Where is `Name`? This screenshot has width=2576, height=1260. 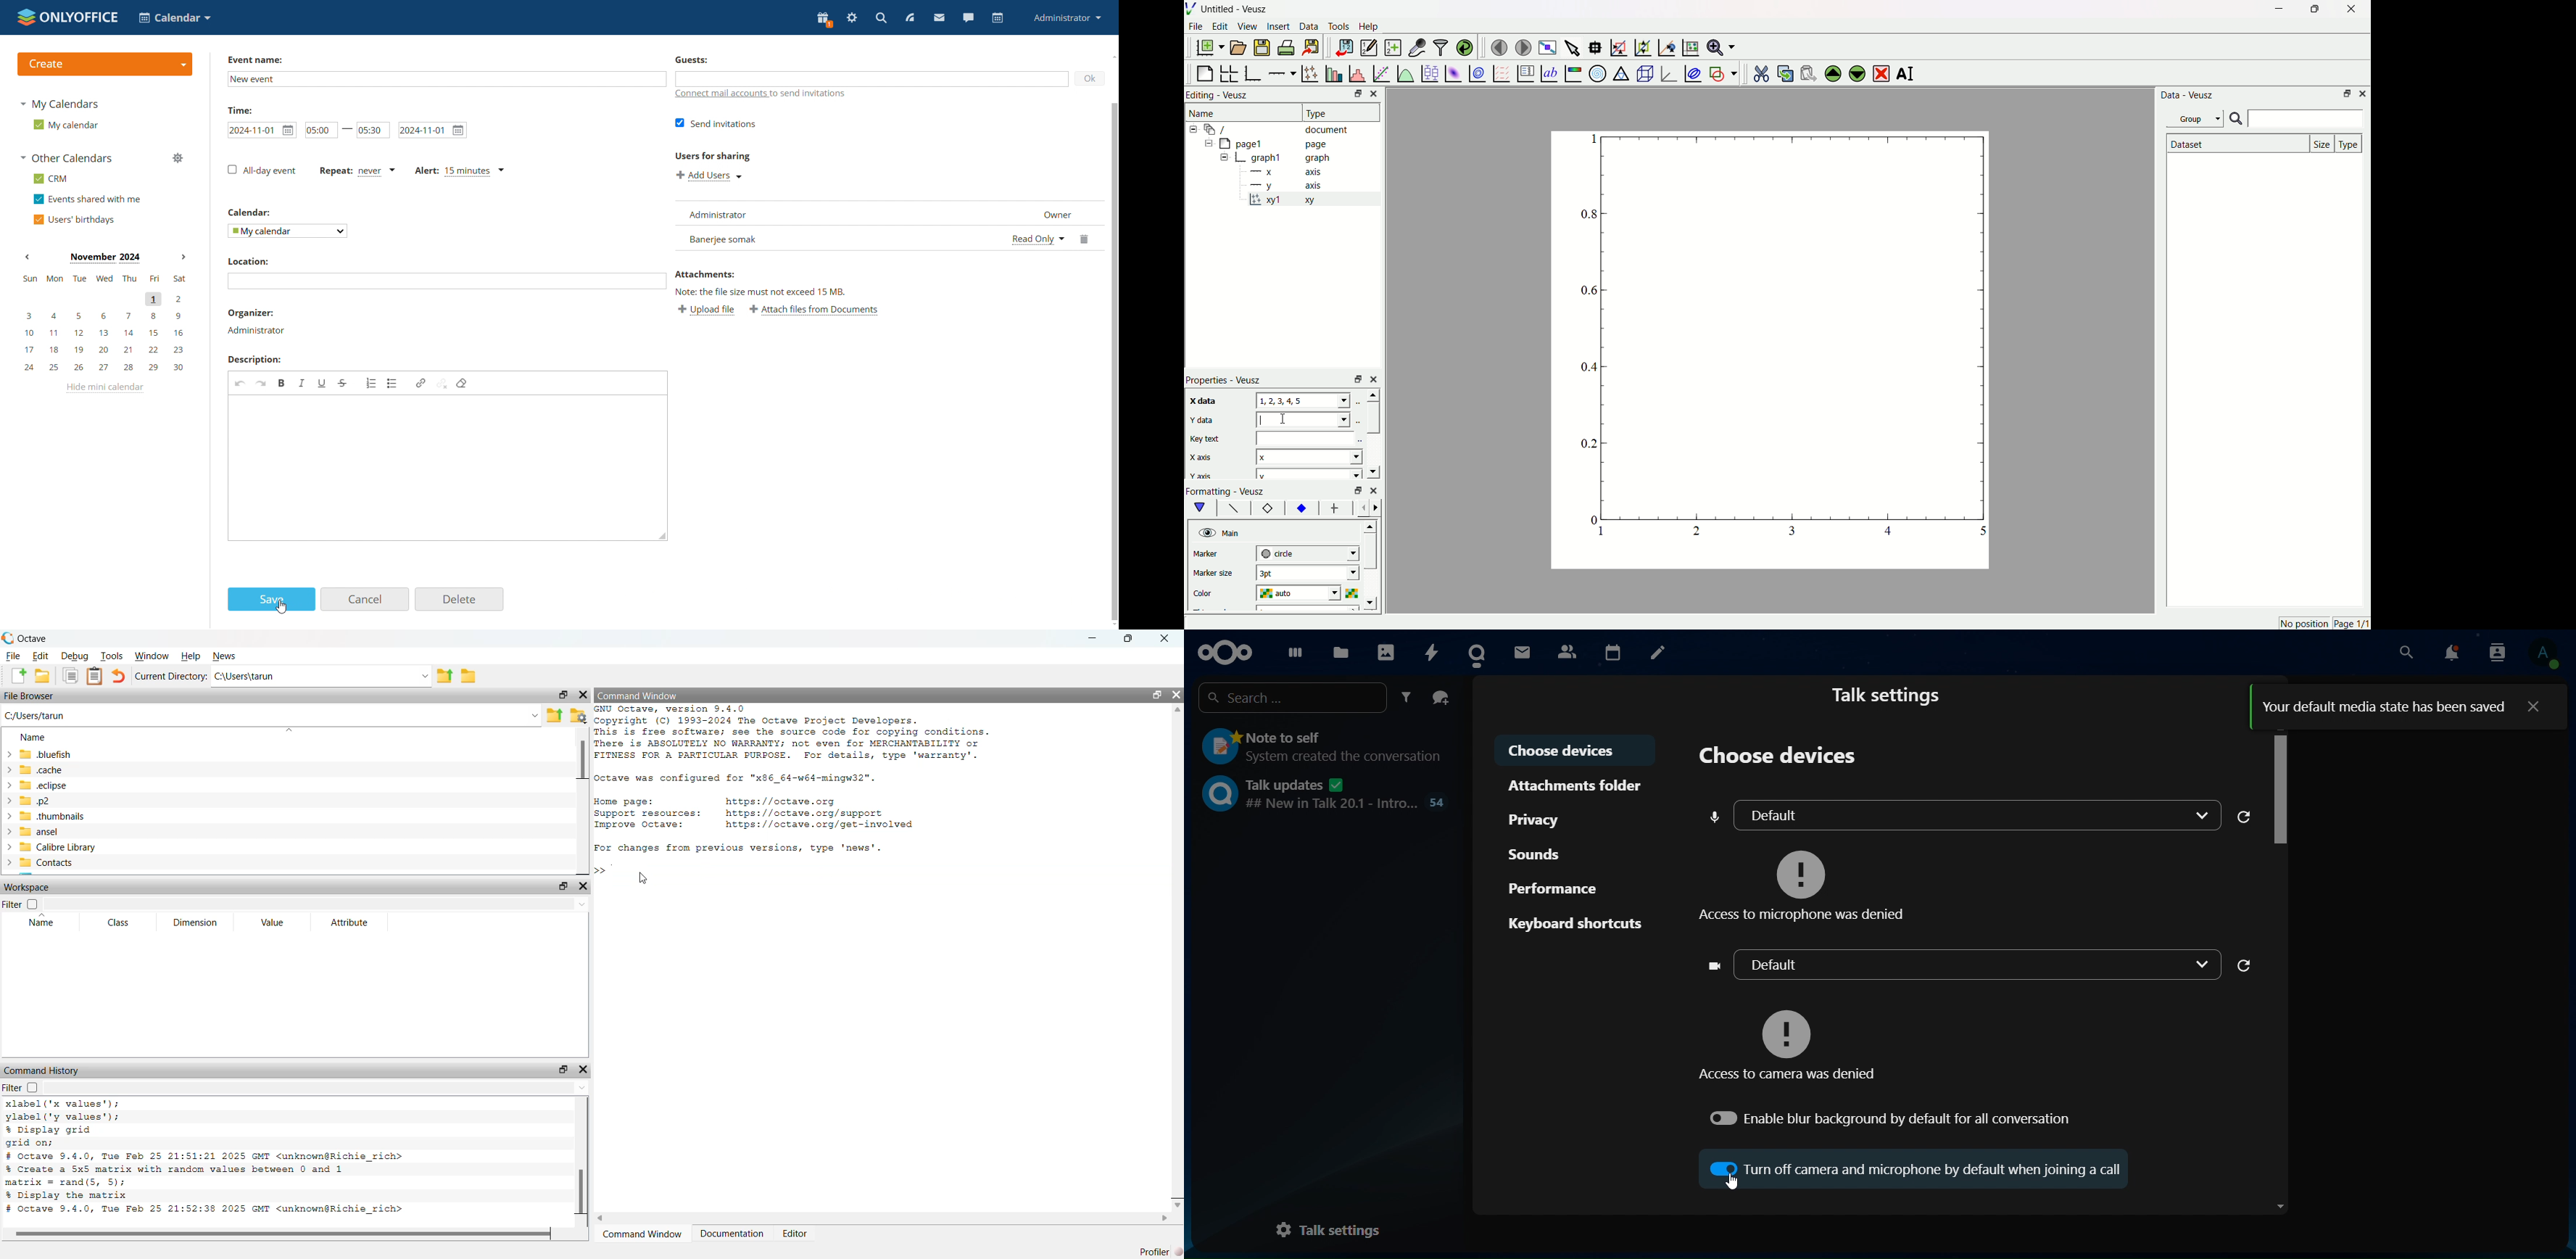 Name is located at coordinates (36, 738).